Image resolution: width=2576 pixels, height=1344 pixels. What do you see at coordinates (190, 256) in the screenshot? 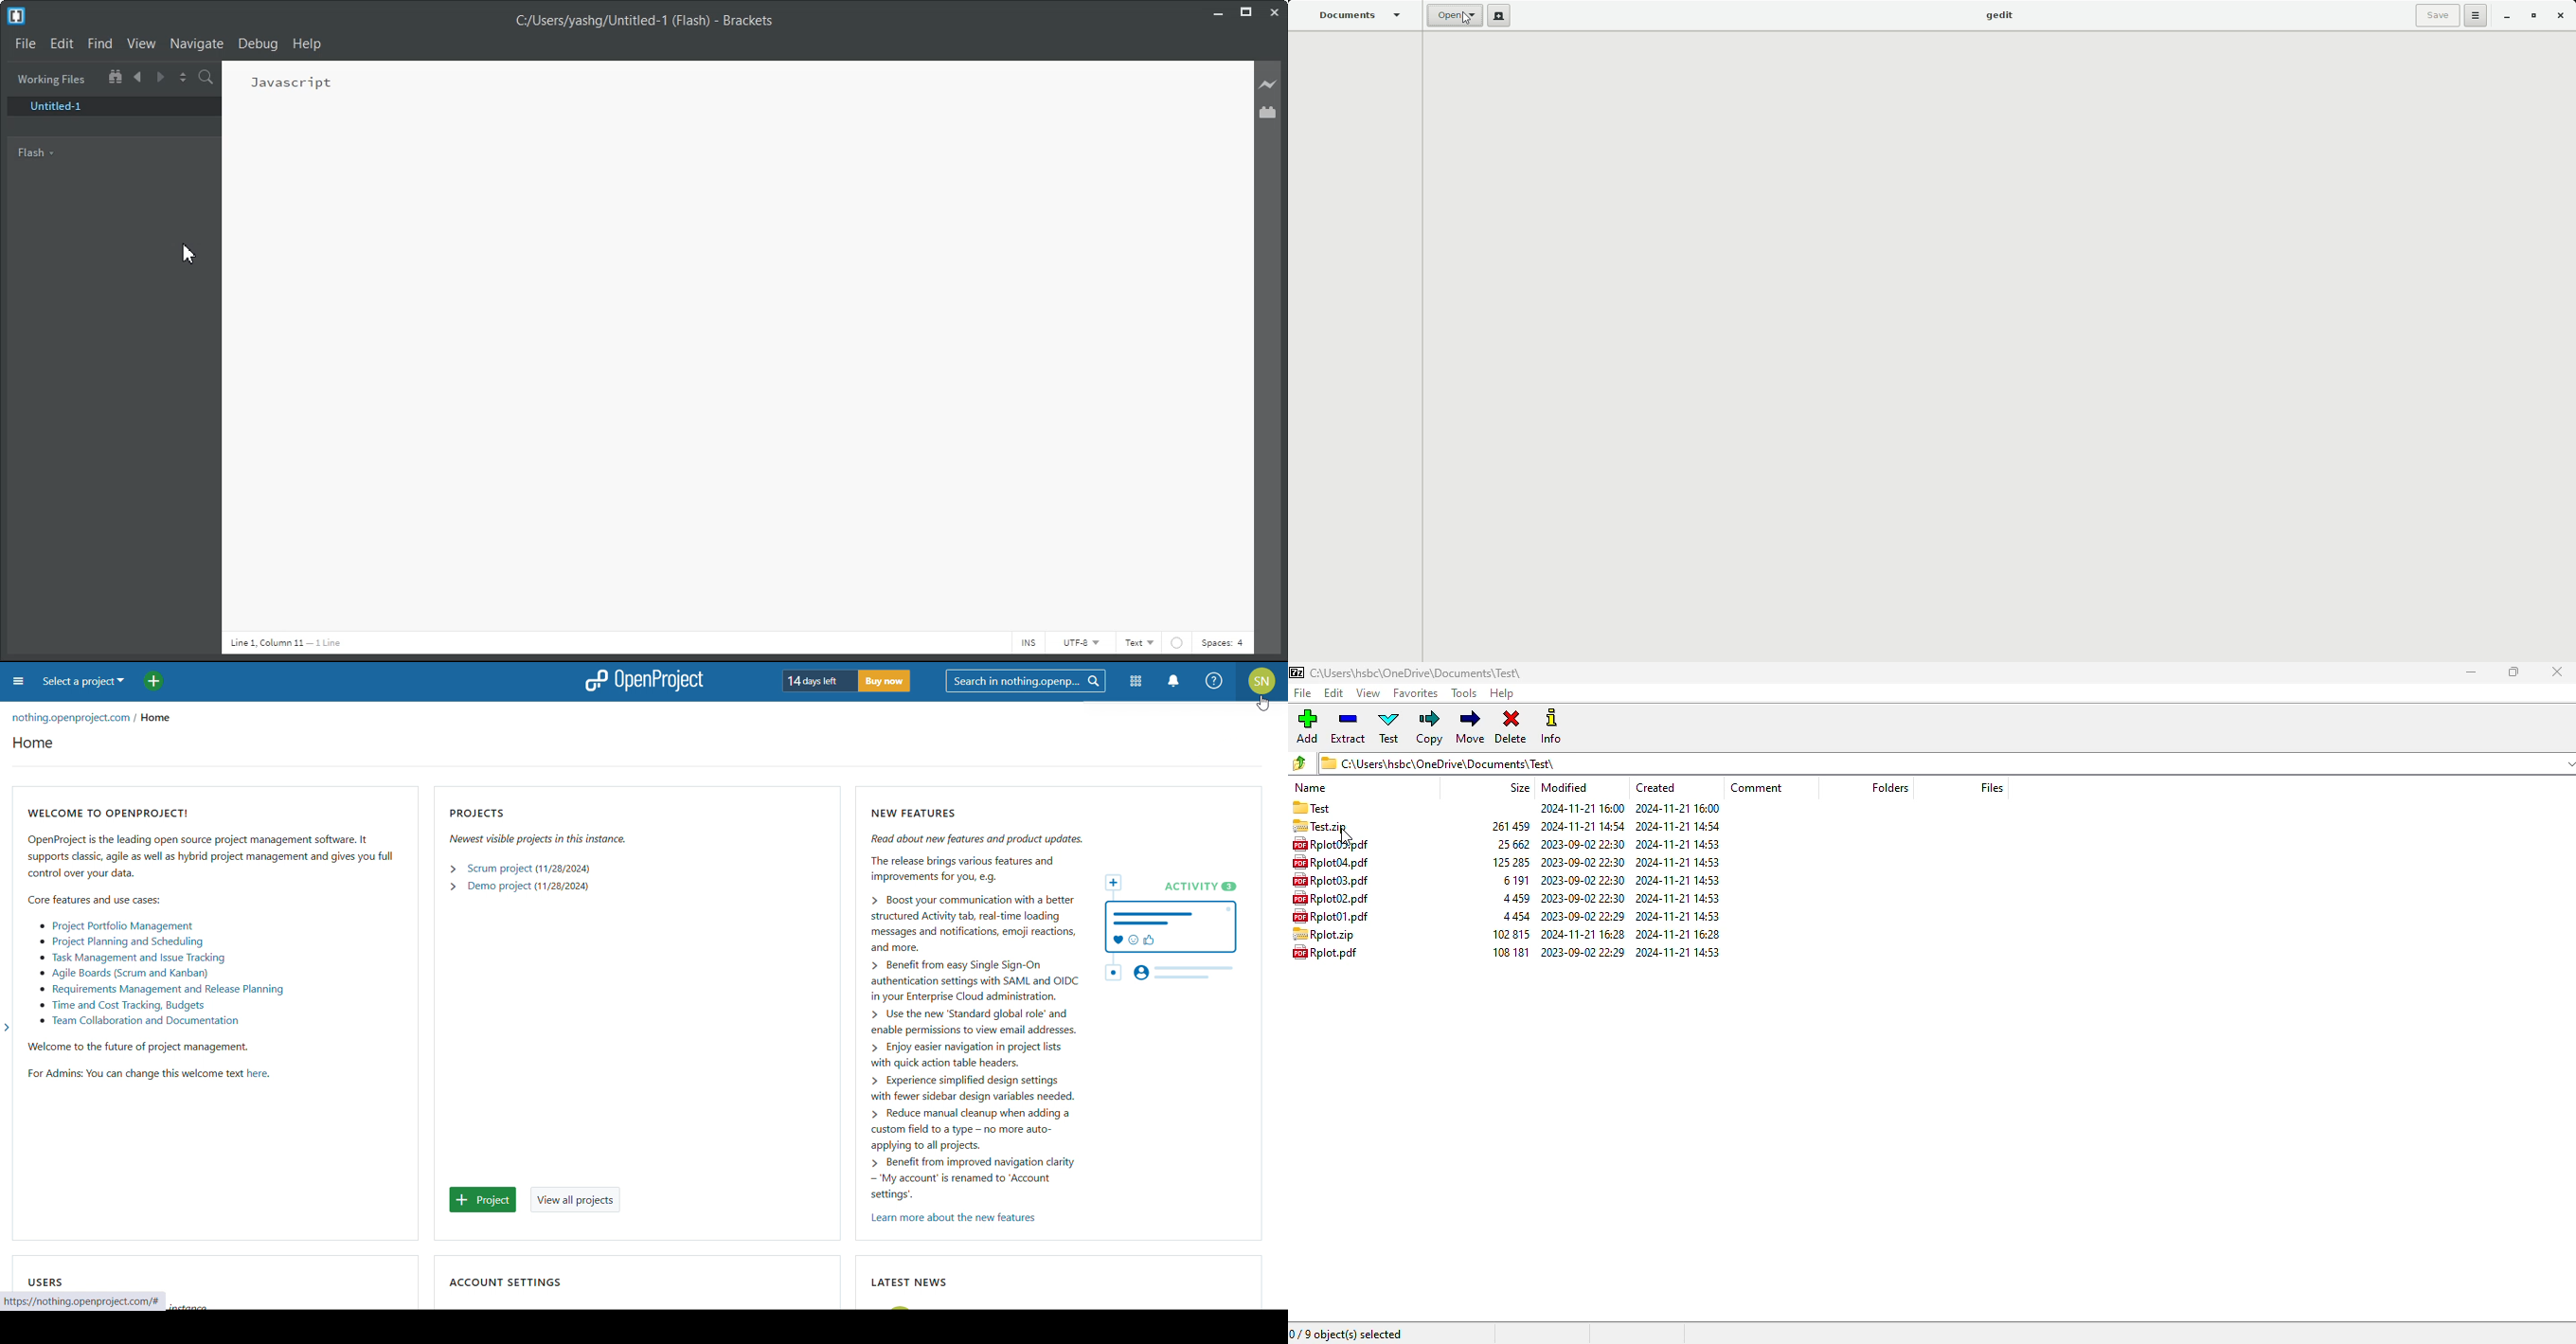
I see `Cursor` at bounding box center [190, 256].